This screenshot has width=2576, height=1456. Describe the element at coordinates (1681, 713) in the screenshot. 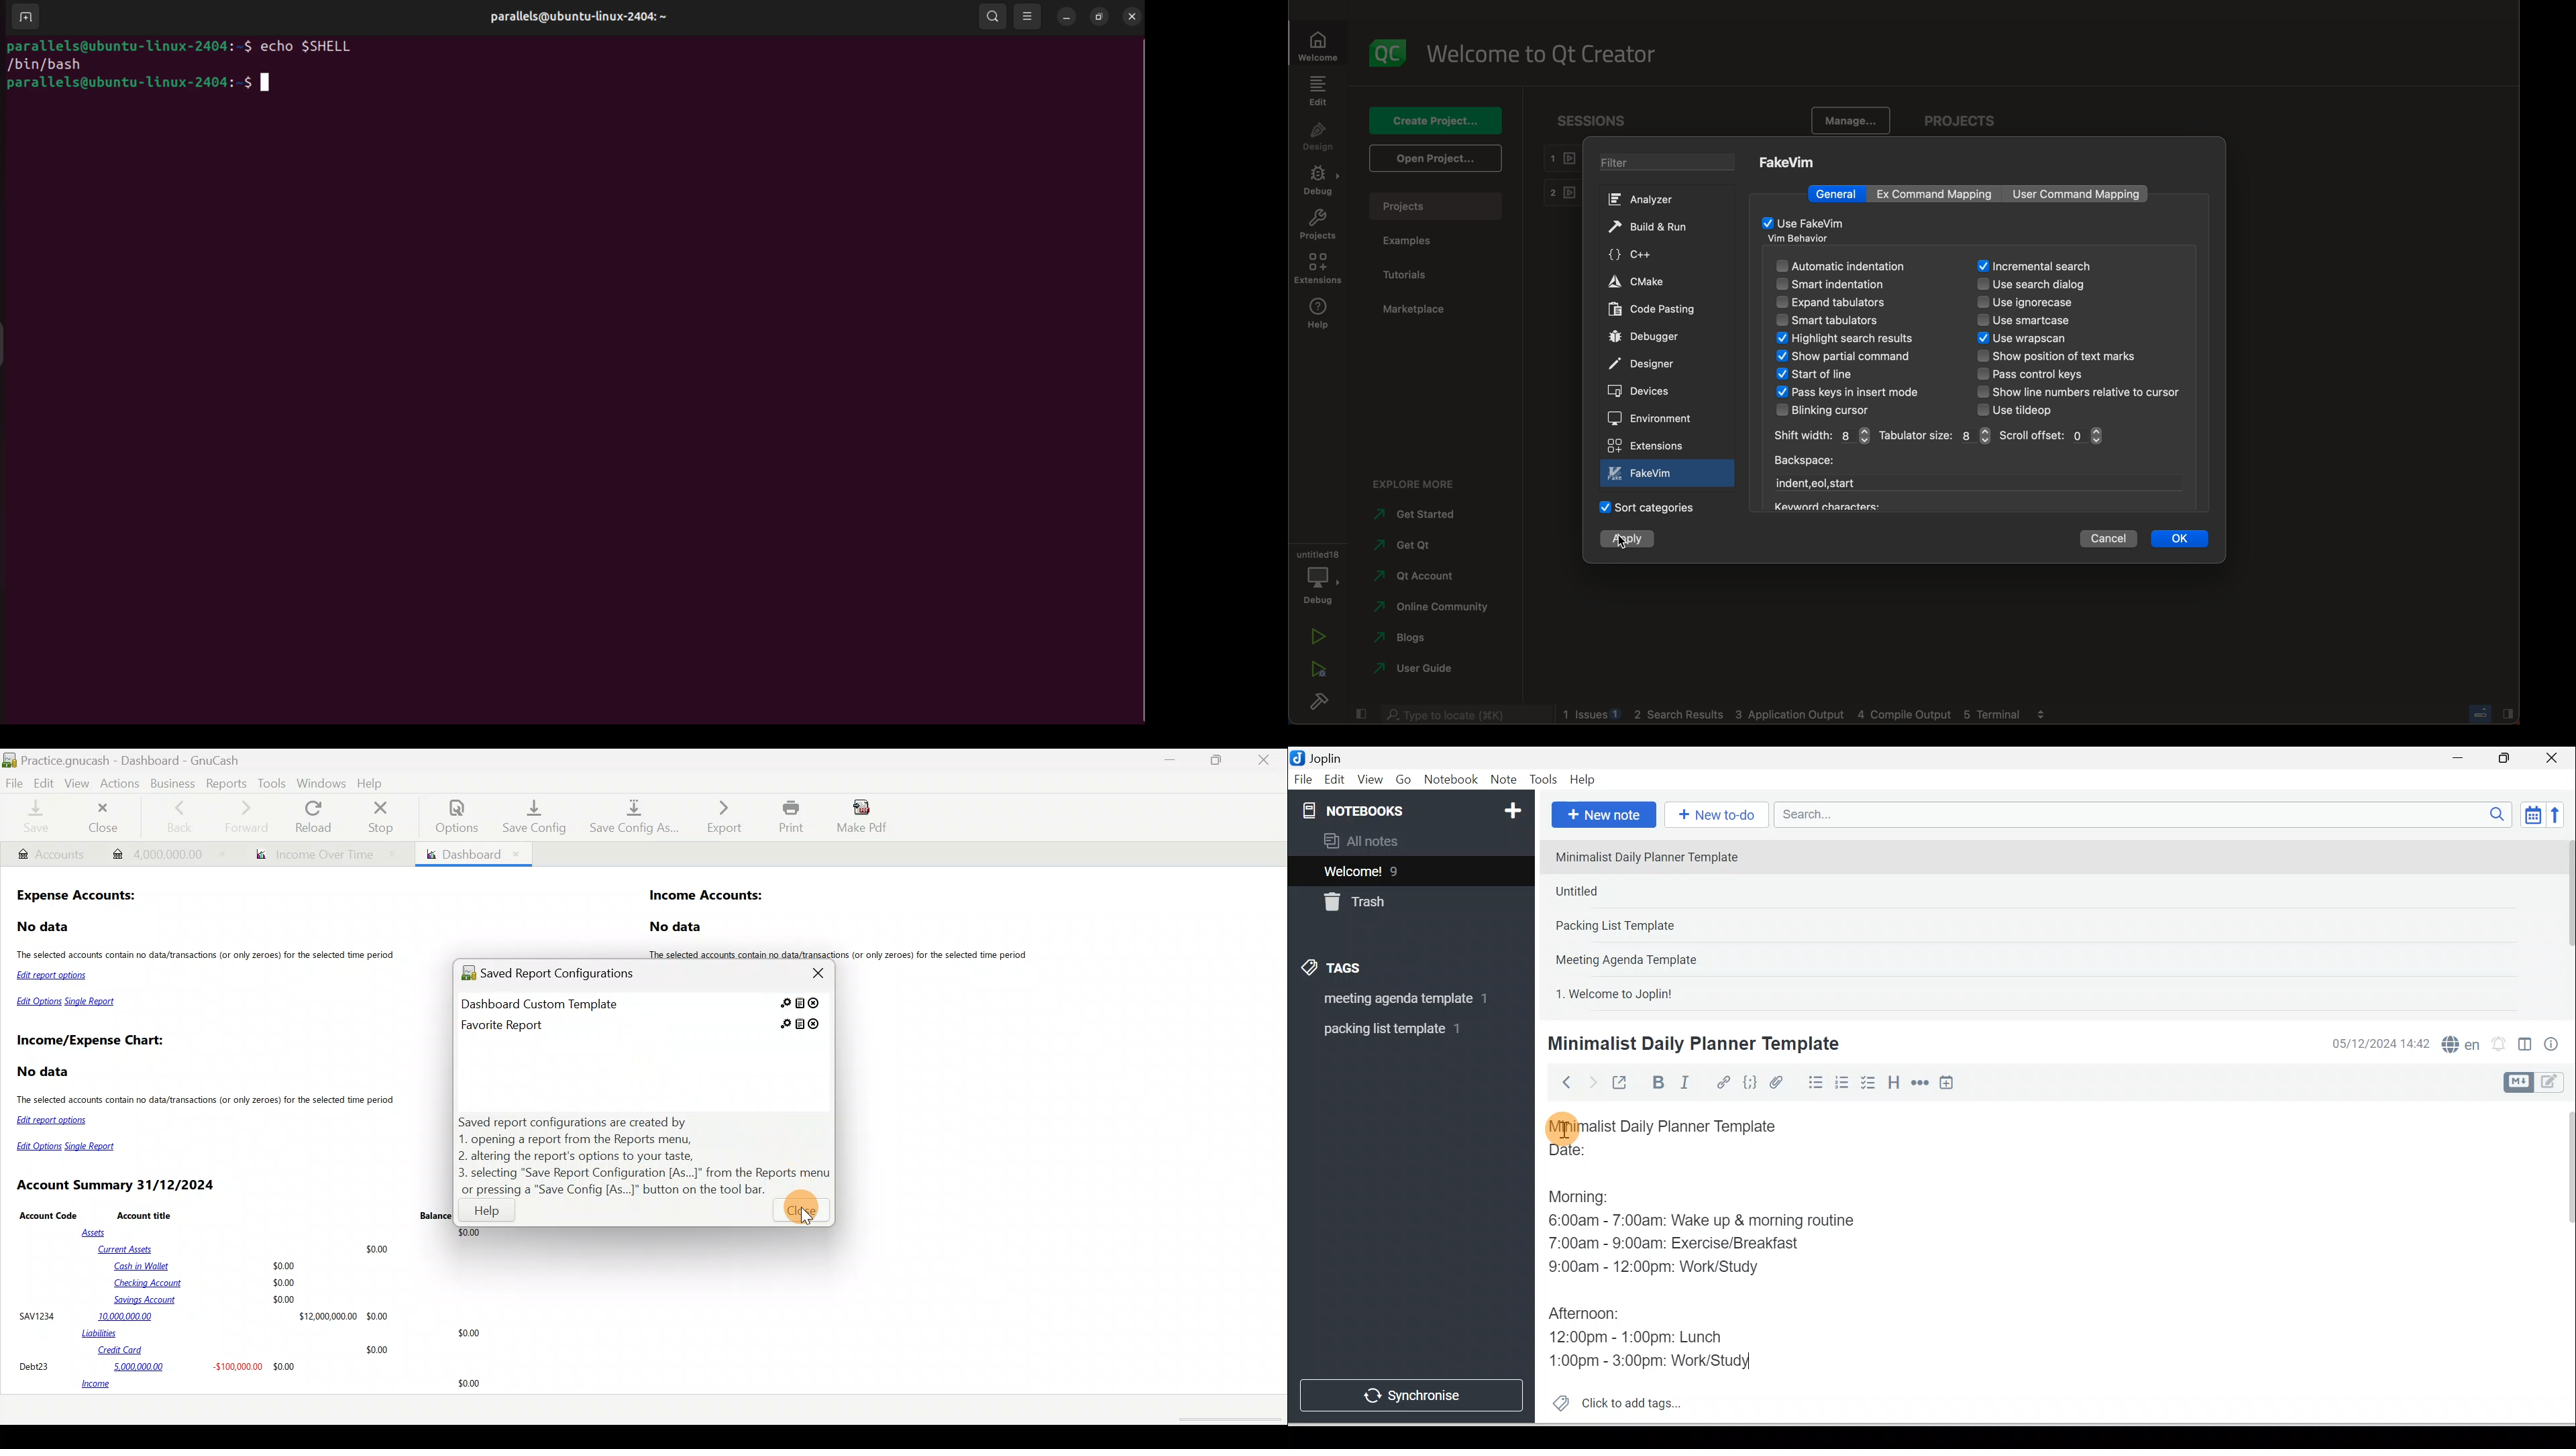

I see `` at that location.